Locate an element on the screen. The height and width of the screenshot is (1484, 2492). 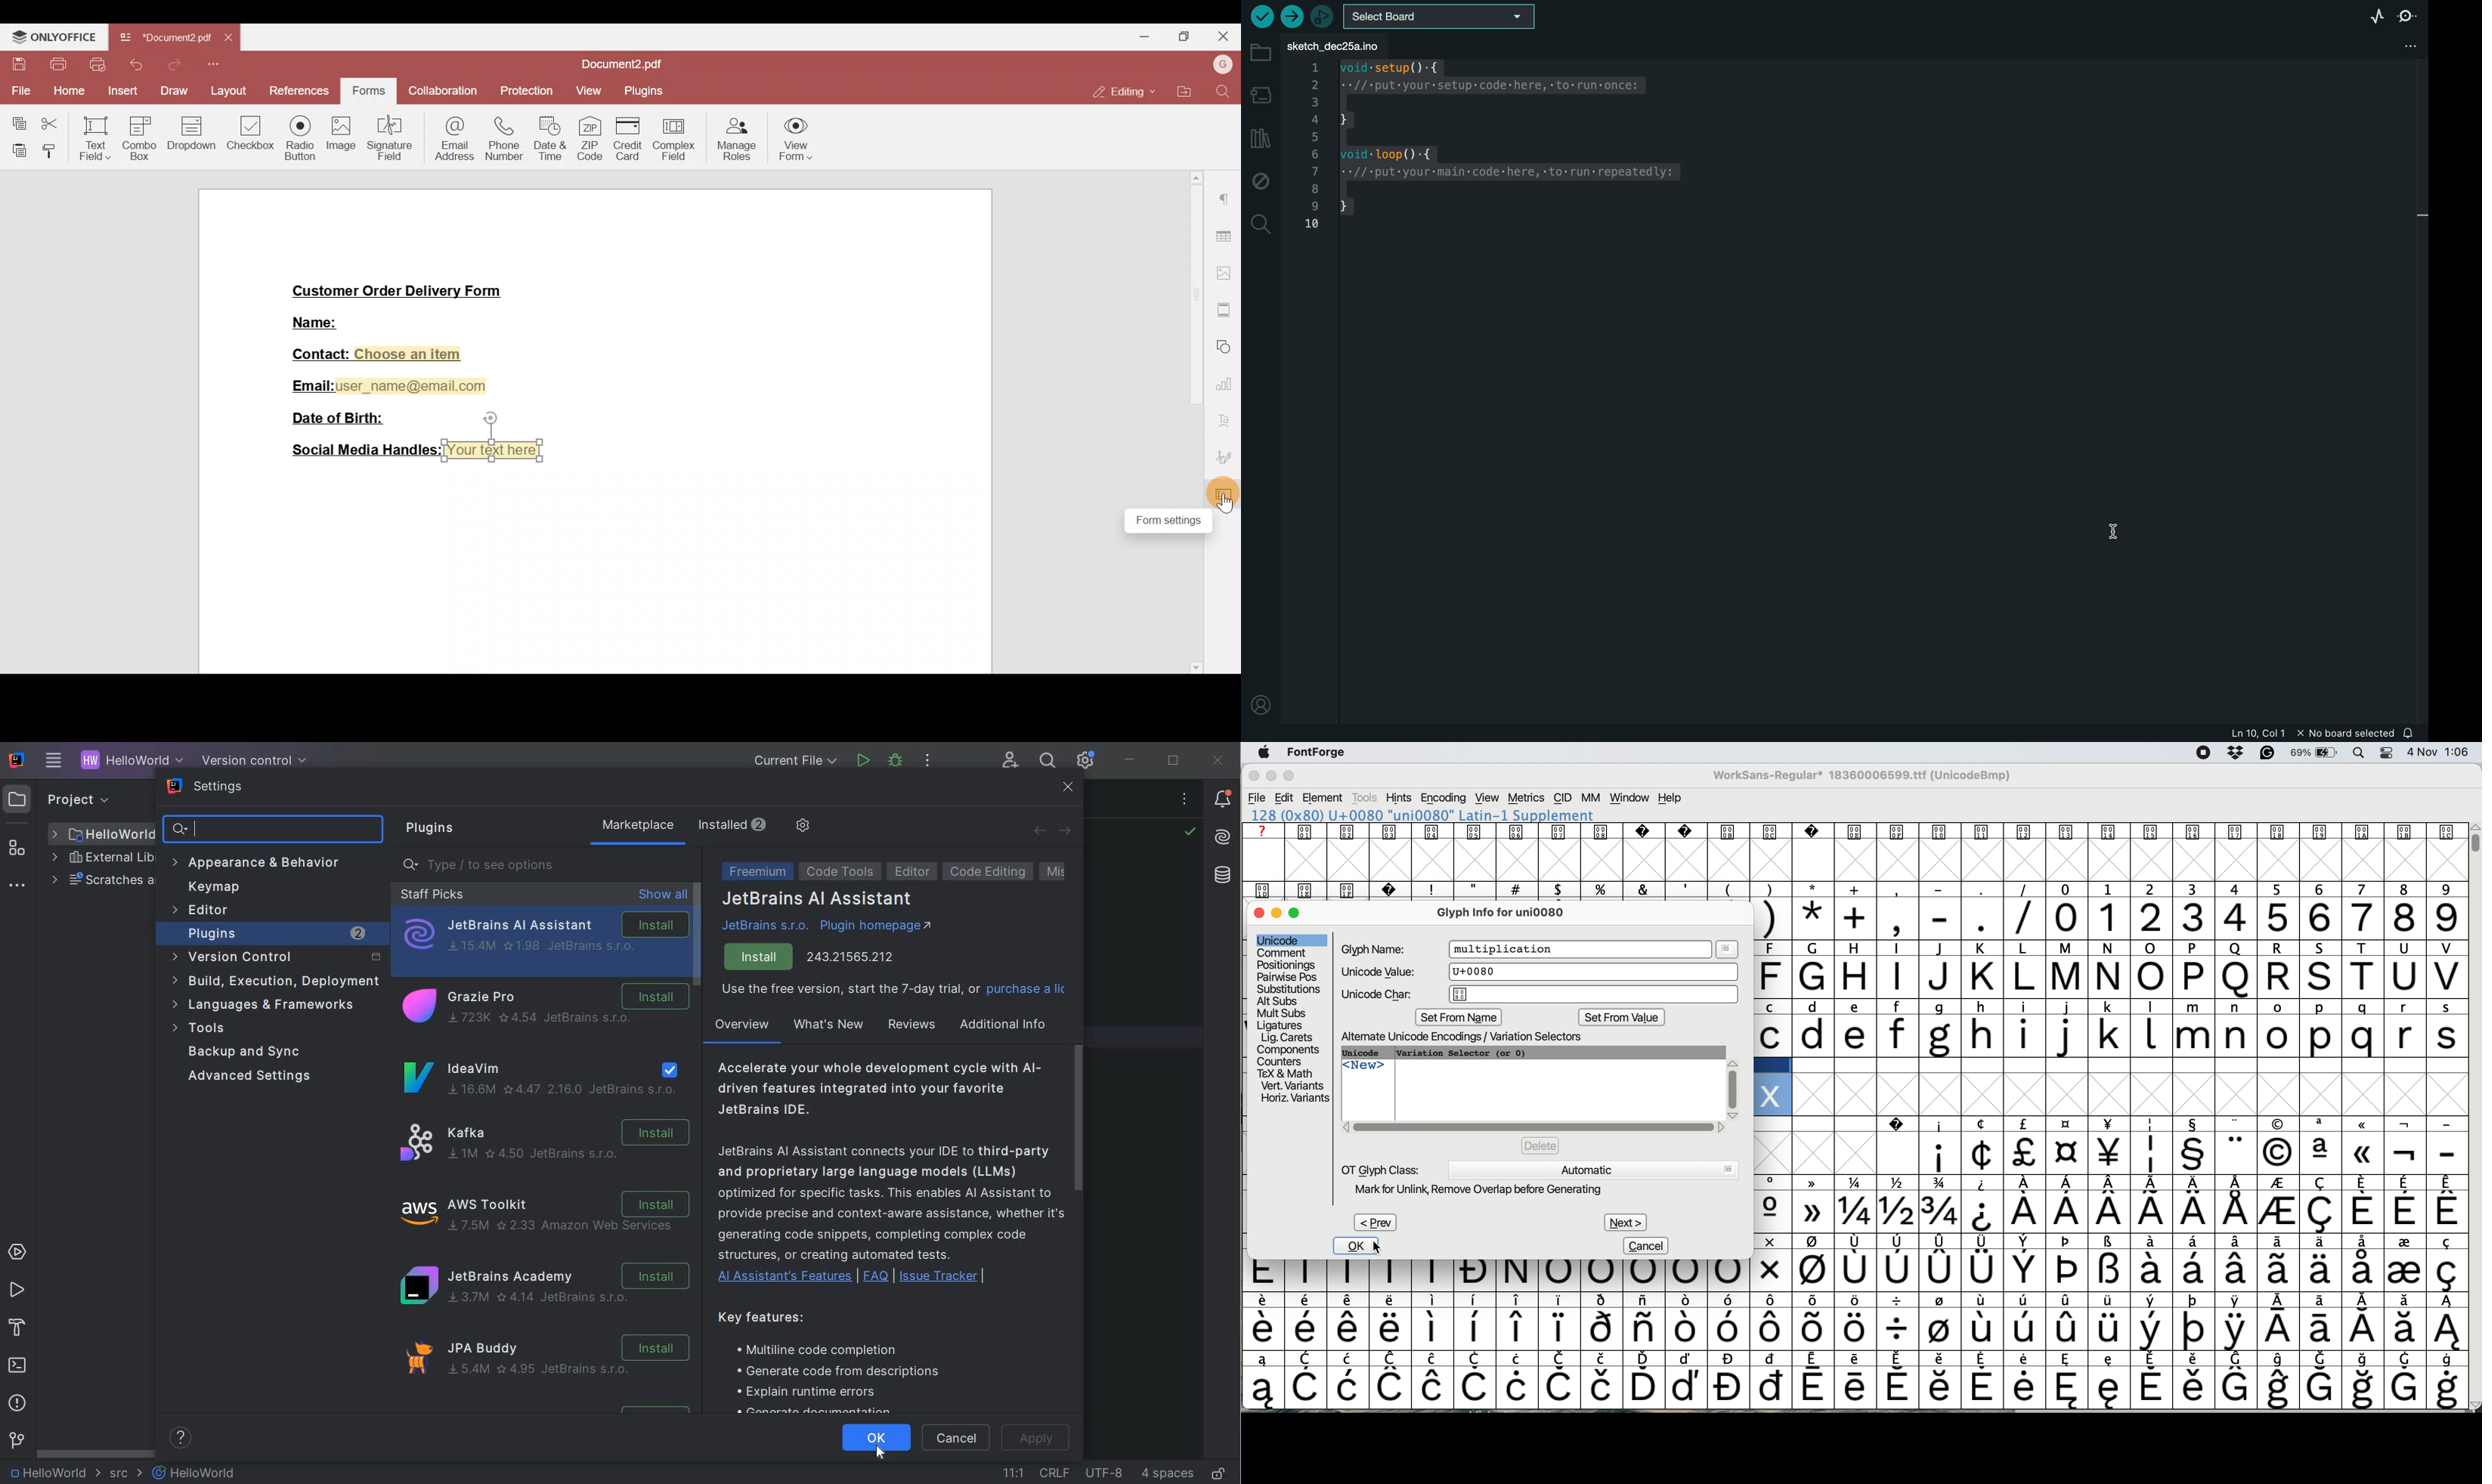
glyph grid is located at coordinates (1860, 861).